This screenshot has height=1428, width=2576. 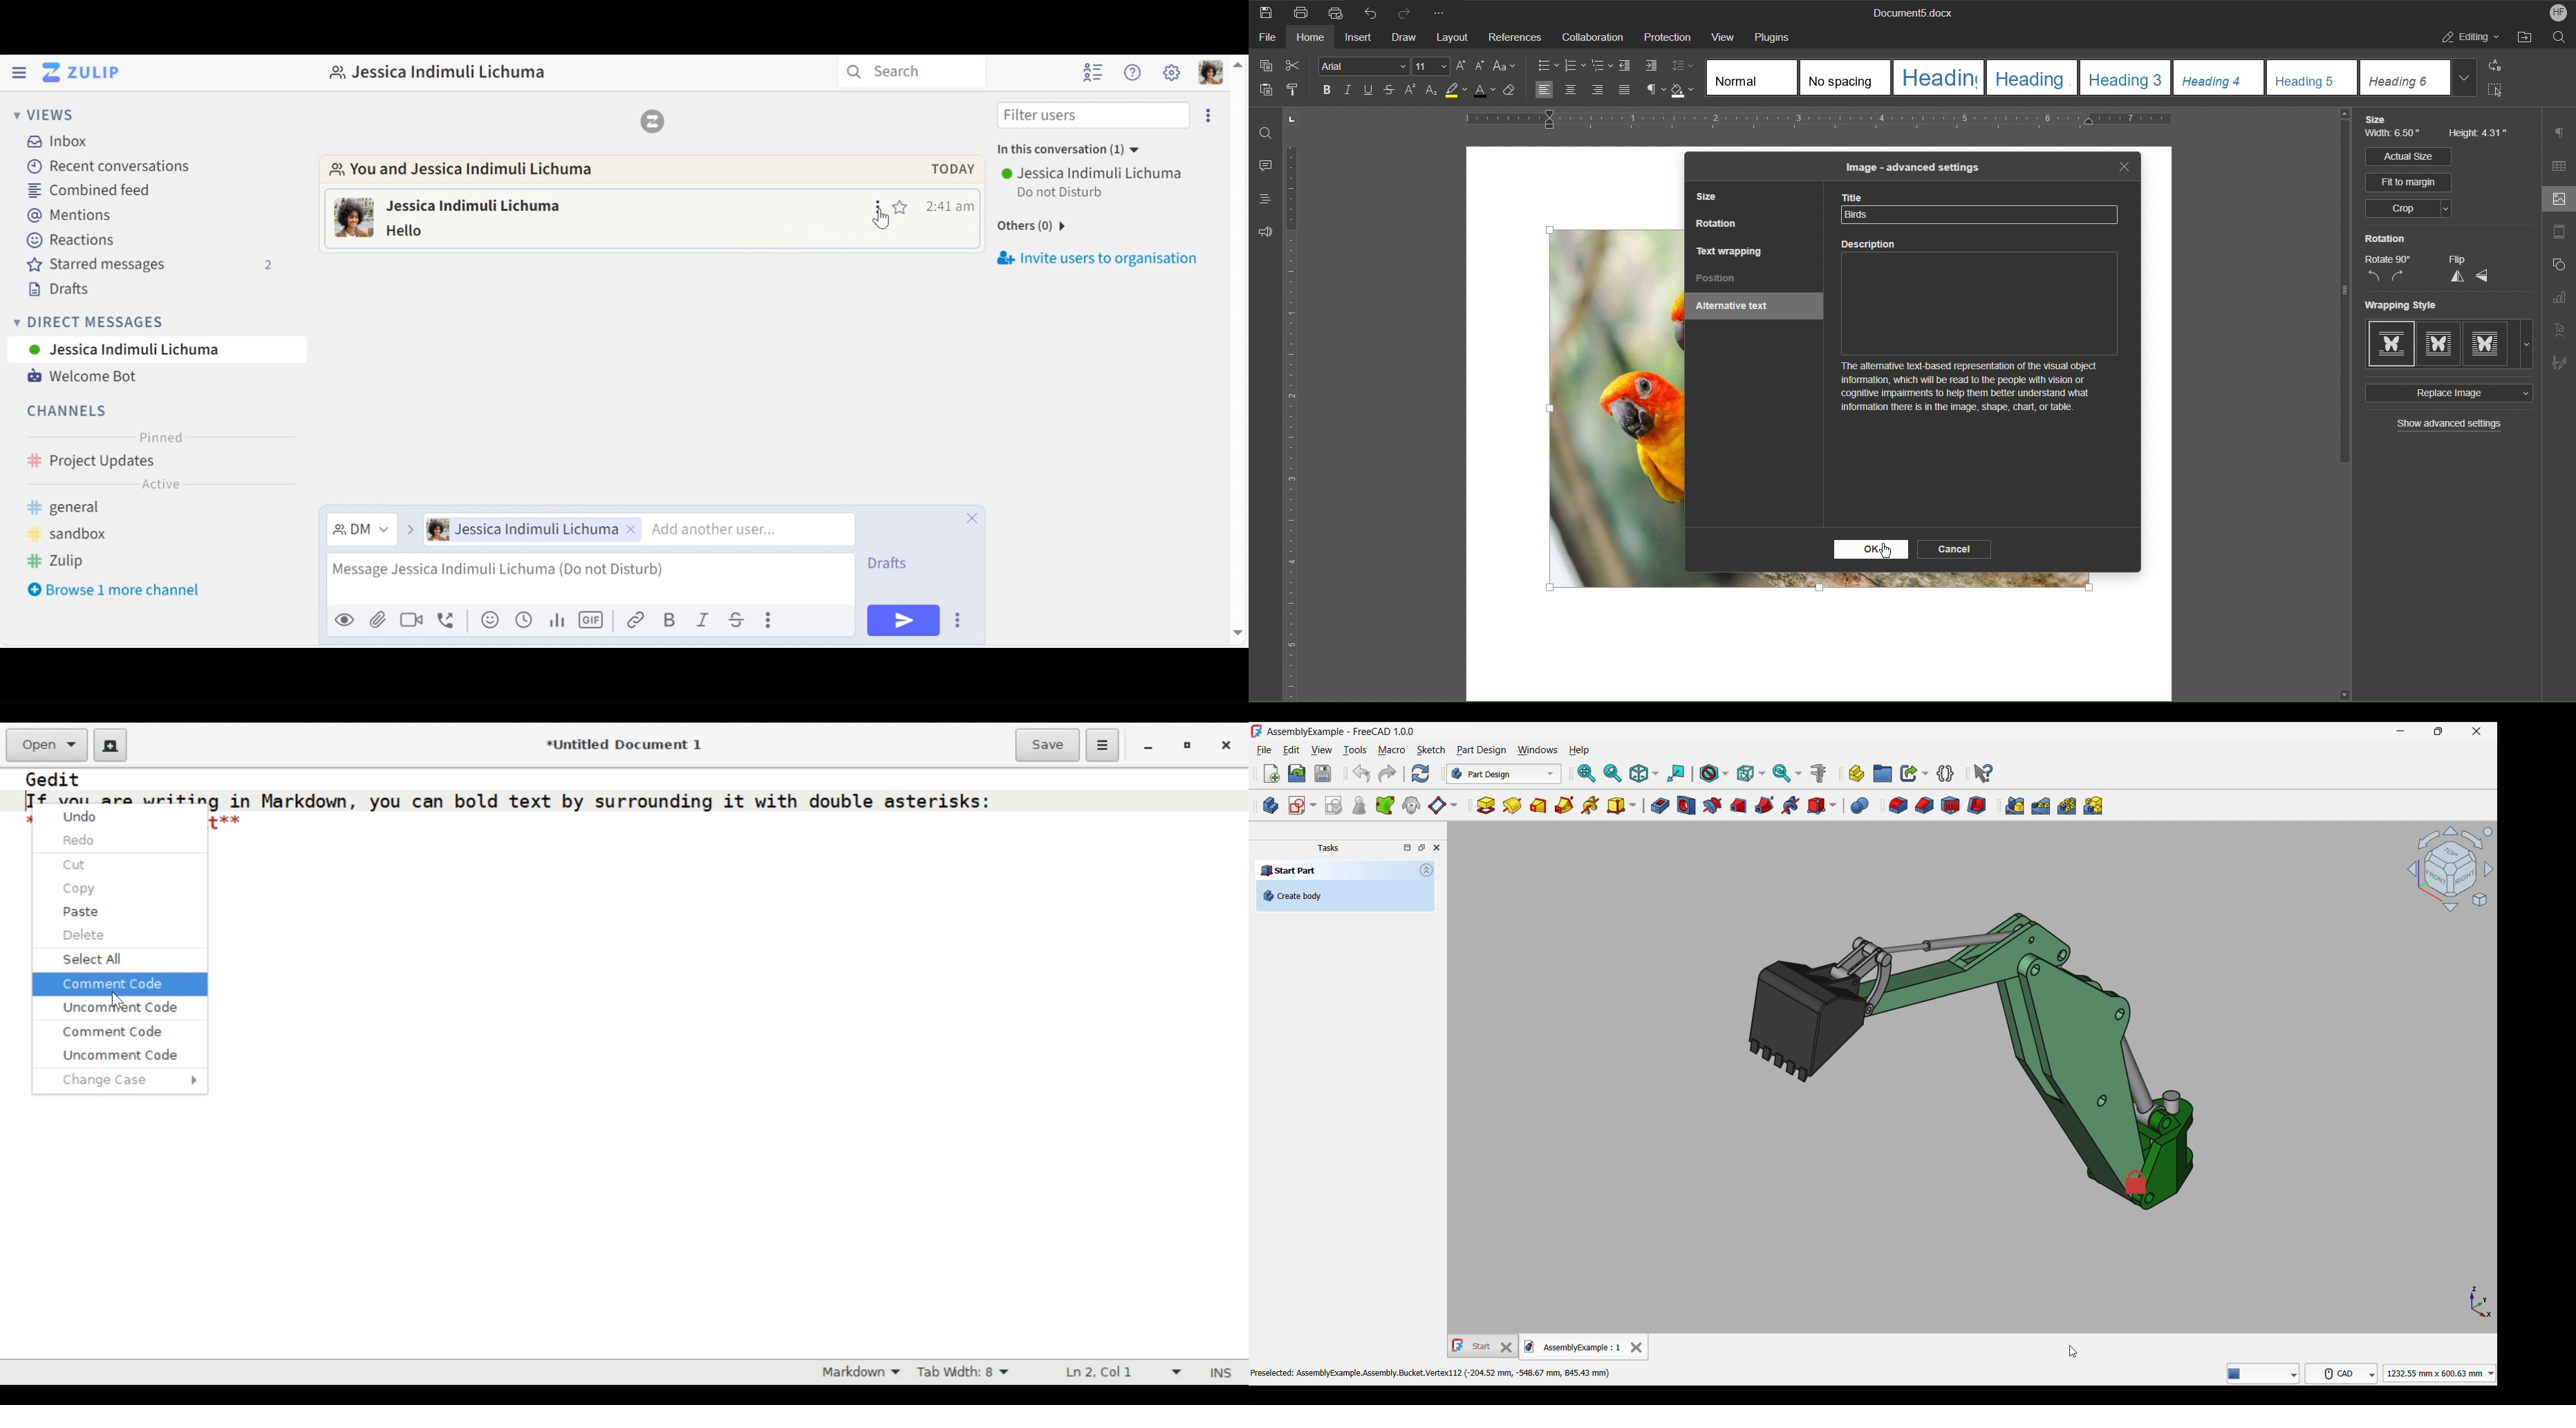 What do you see at coordinates (146, 322) in the screenshot?
I see `Direct Mesages` at bounding box center [146, 322].